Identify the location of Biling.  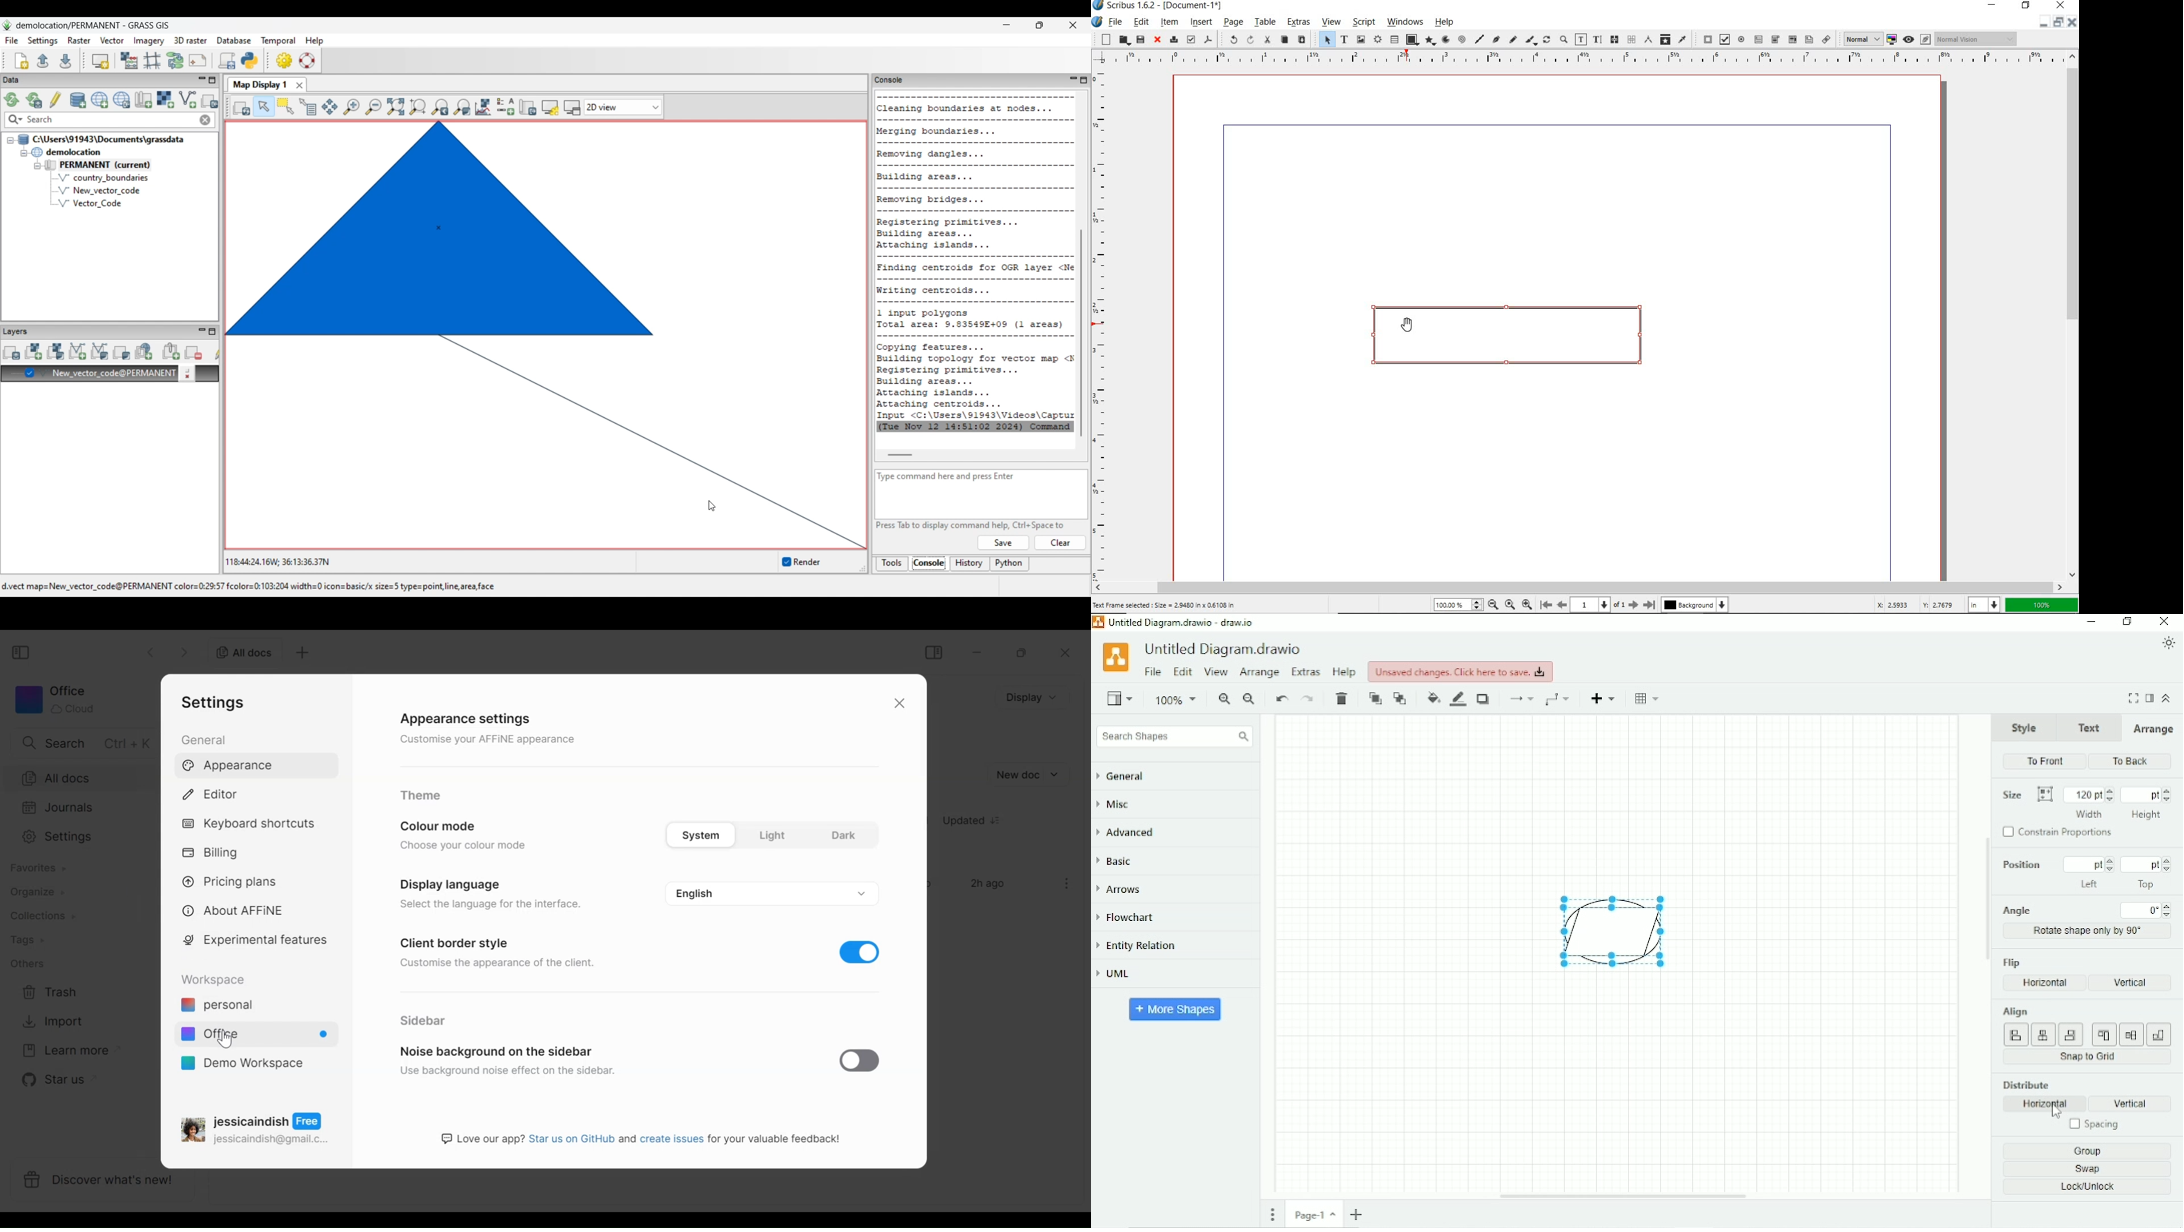
(213, 853).